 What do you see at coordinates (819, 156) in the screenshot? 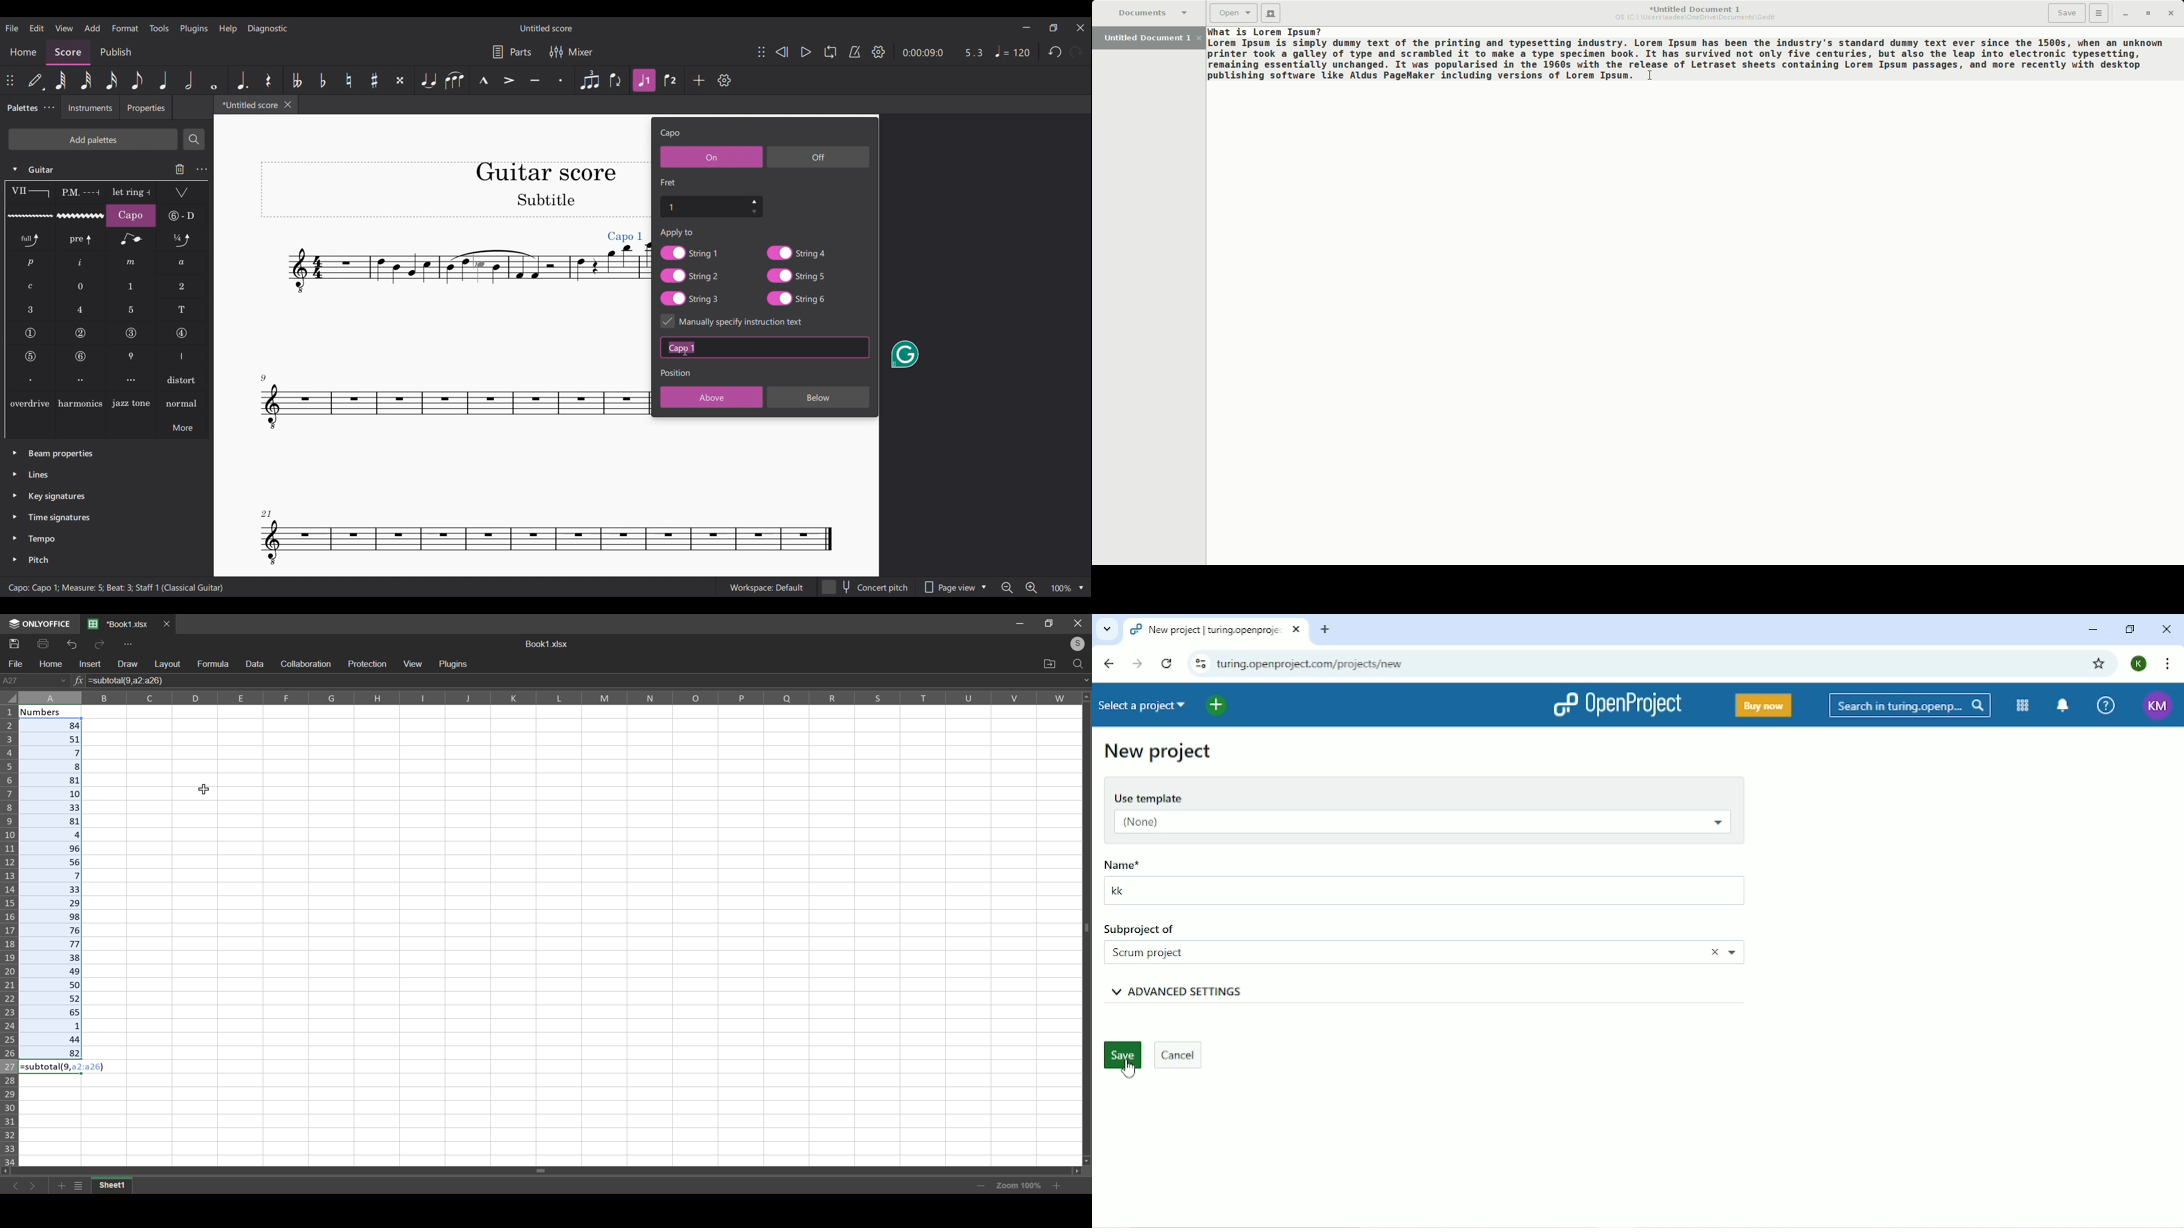
I see `Off` at bounding box center [819, 156].